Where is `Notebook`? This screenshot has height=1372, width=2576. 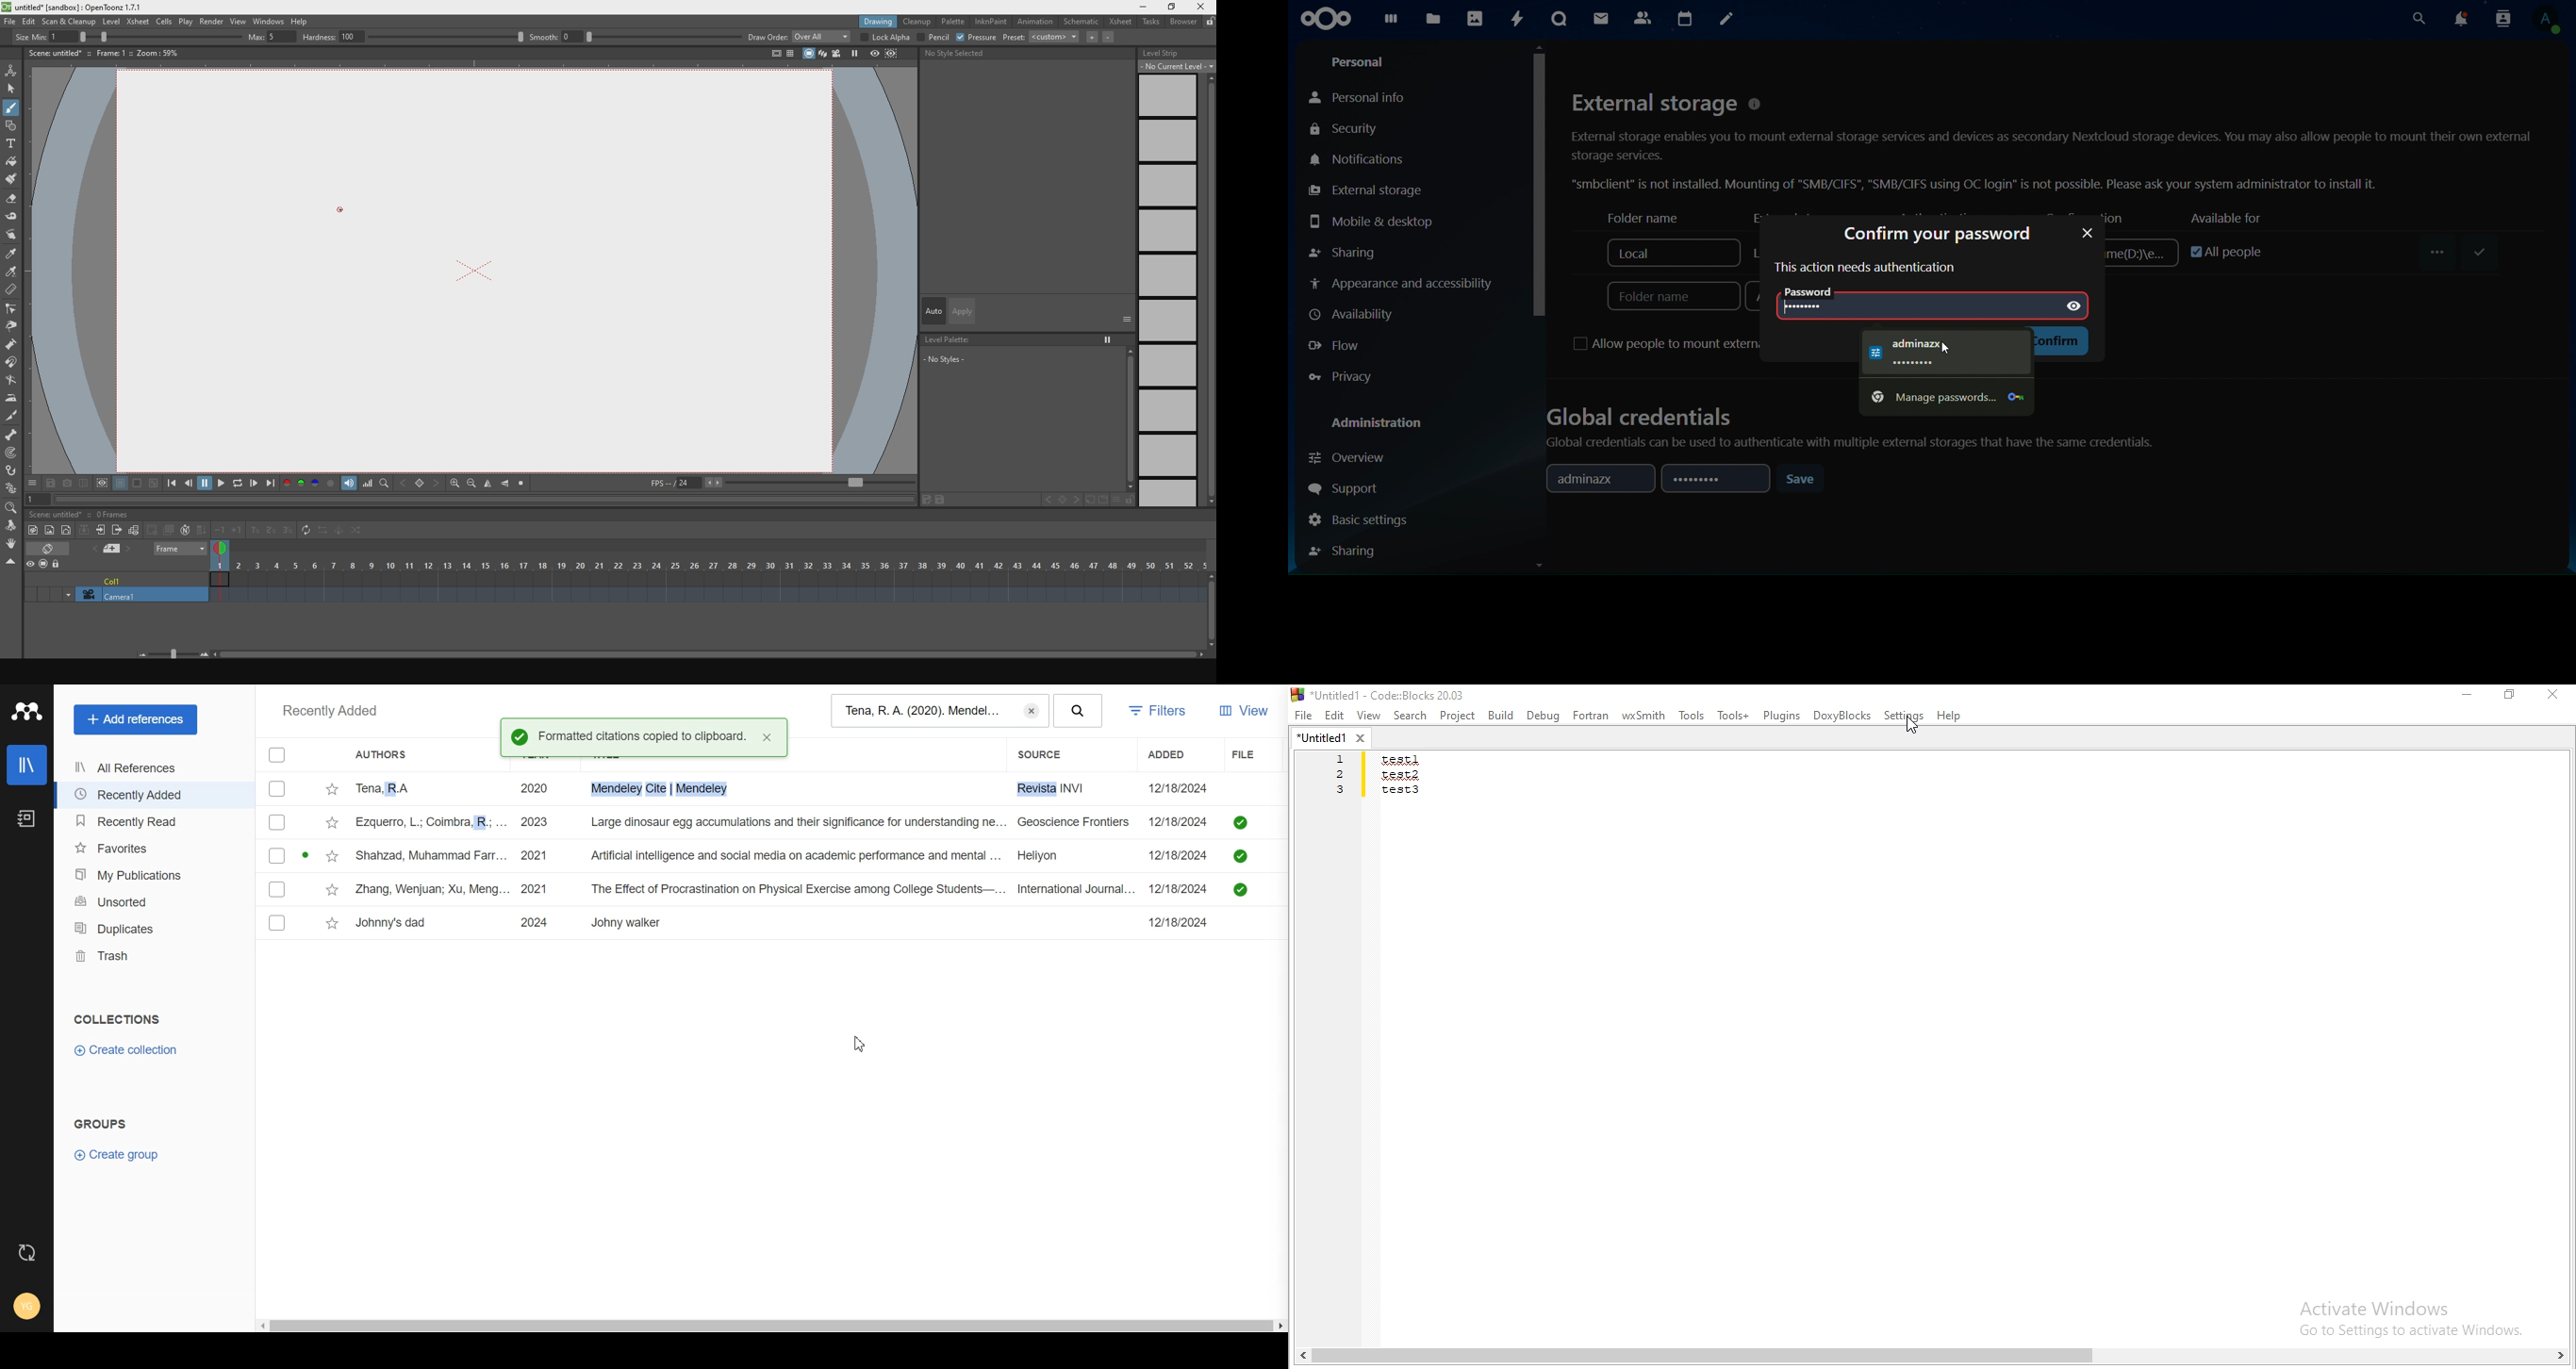
Notebook is located at coordinates (27, 818).